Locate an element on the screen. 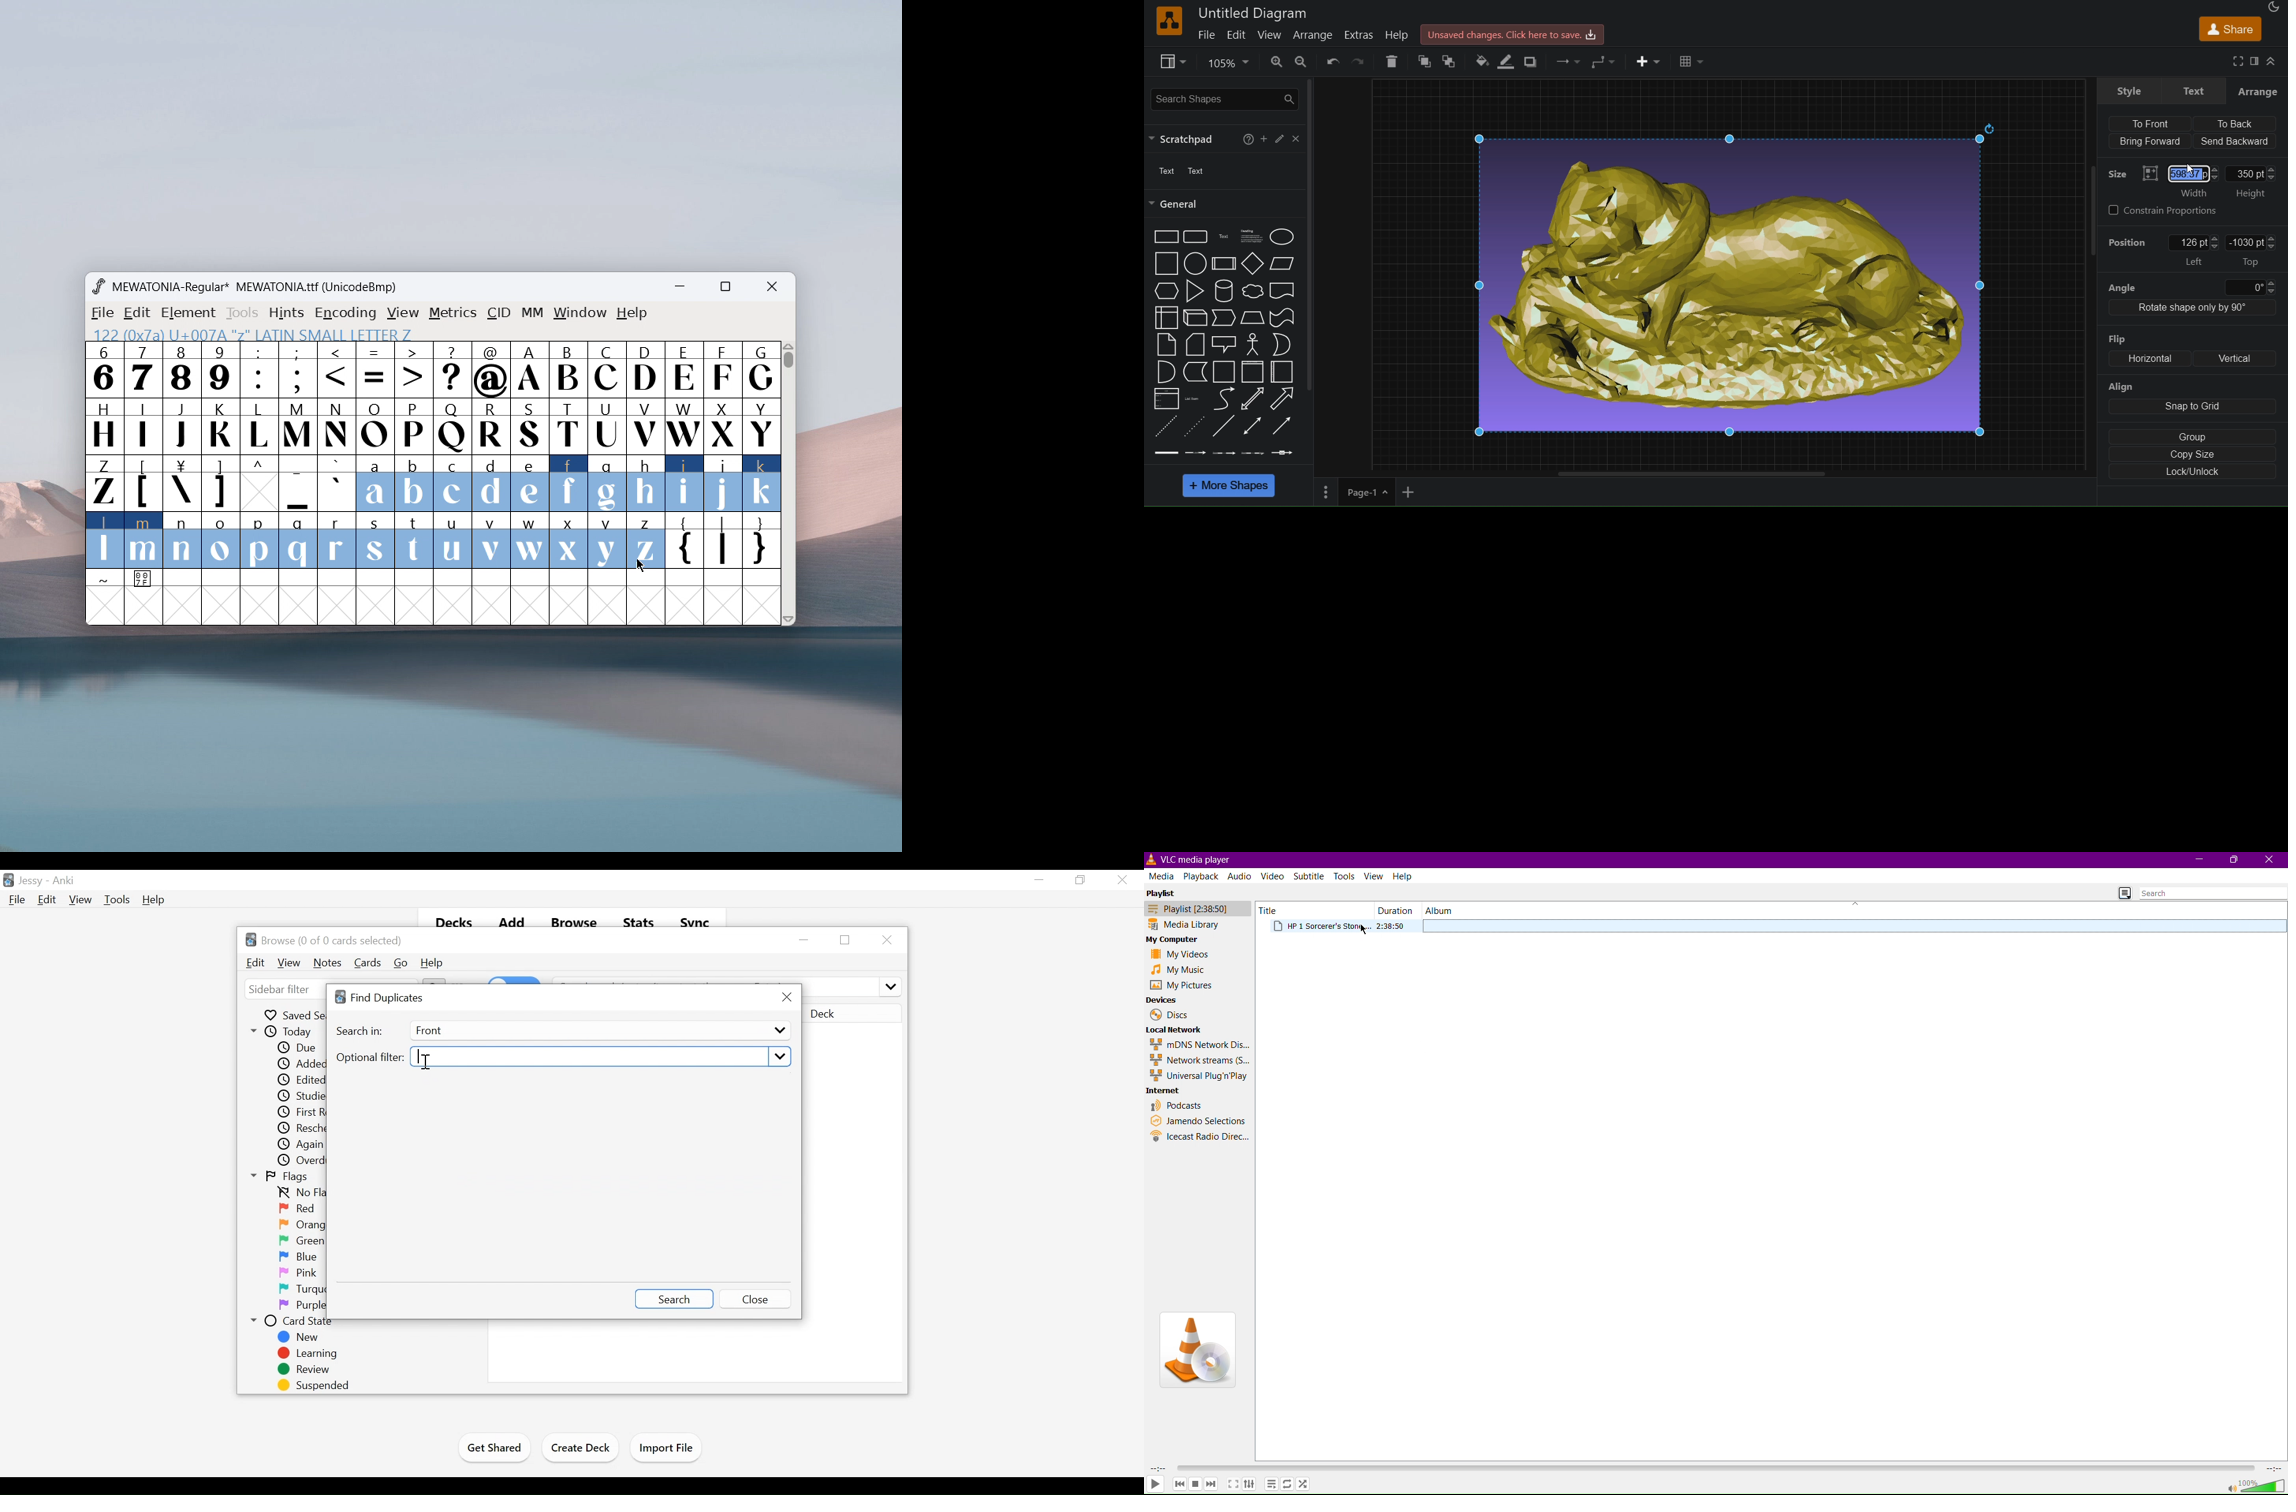 This screenshot has width=2296, height=1512. File is located at coordinates (17, 899).